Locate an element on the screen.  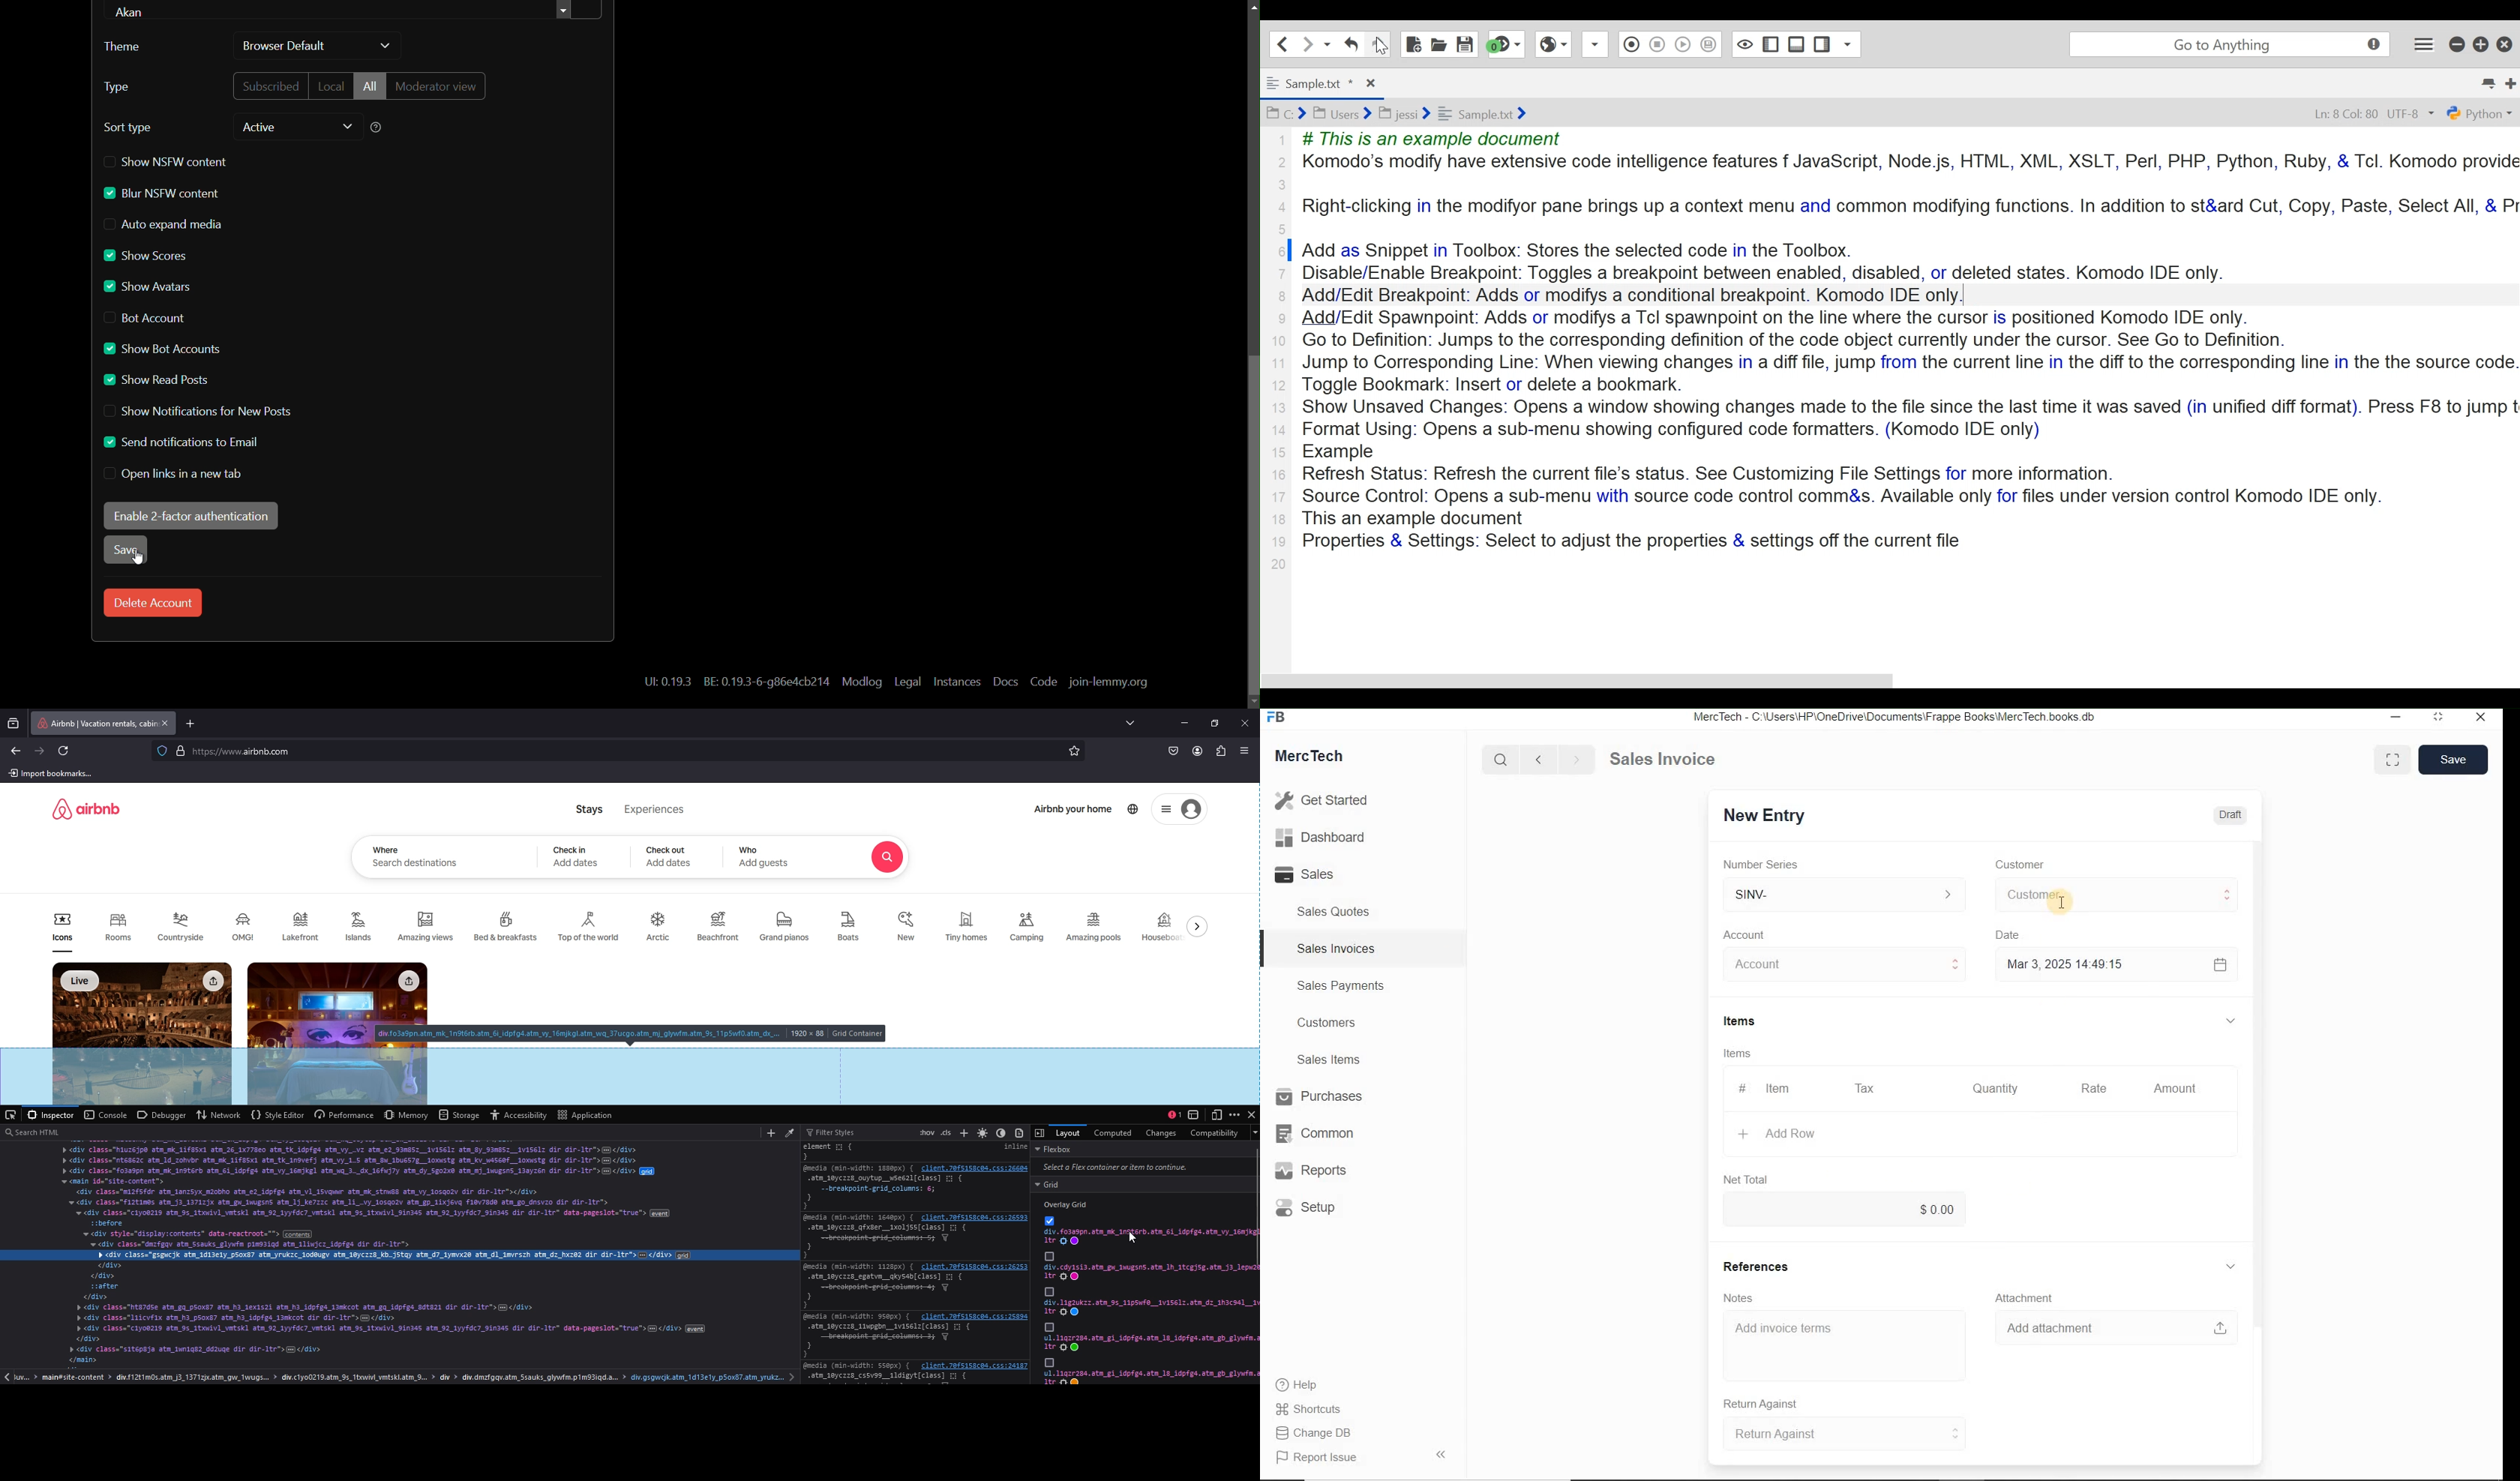
performance is located at coordinates (345, 1115).